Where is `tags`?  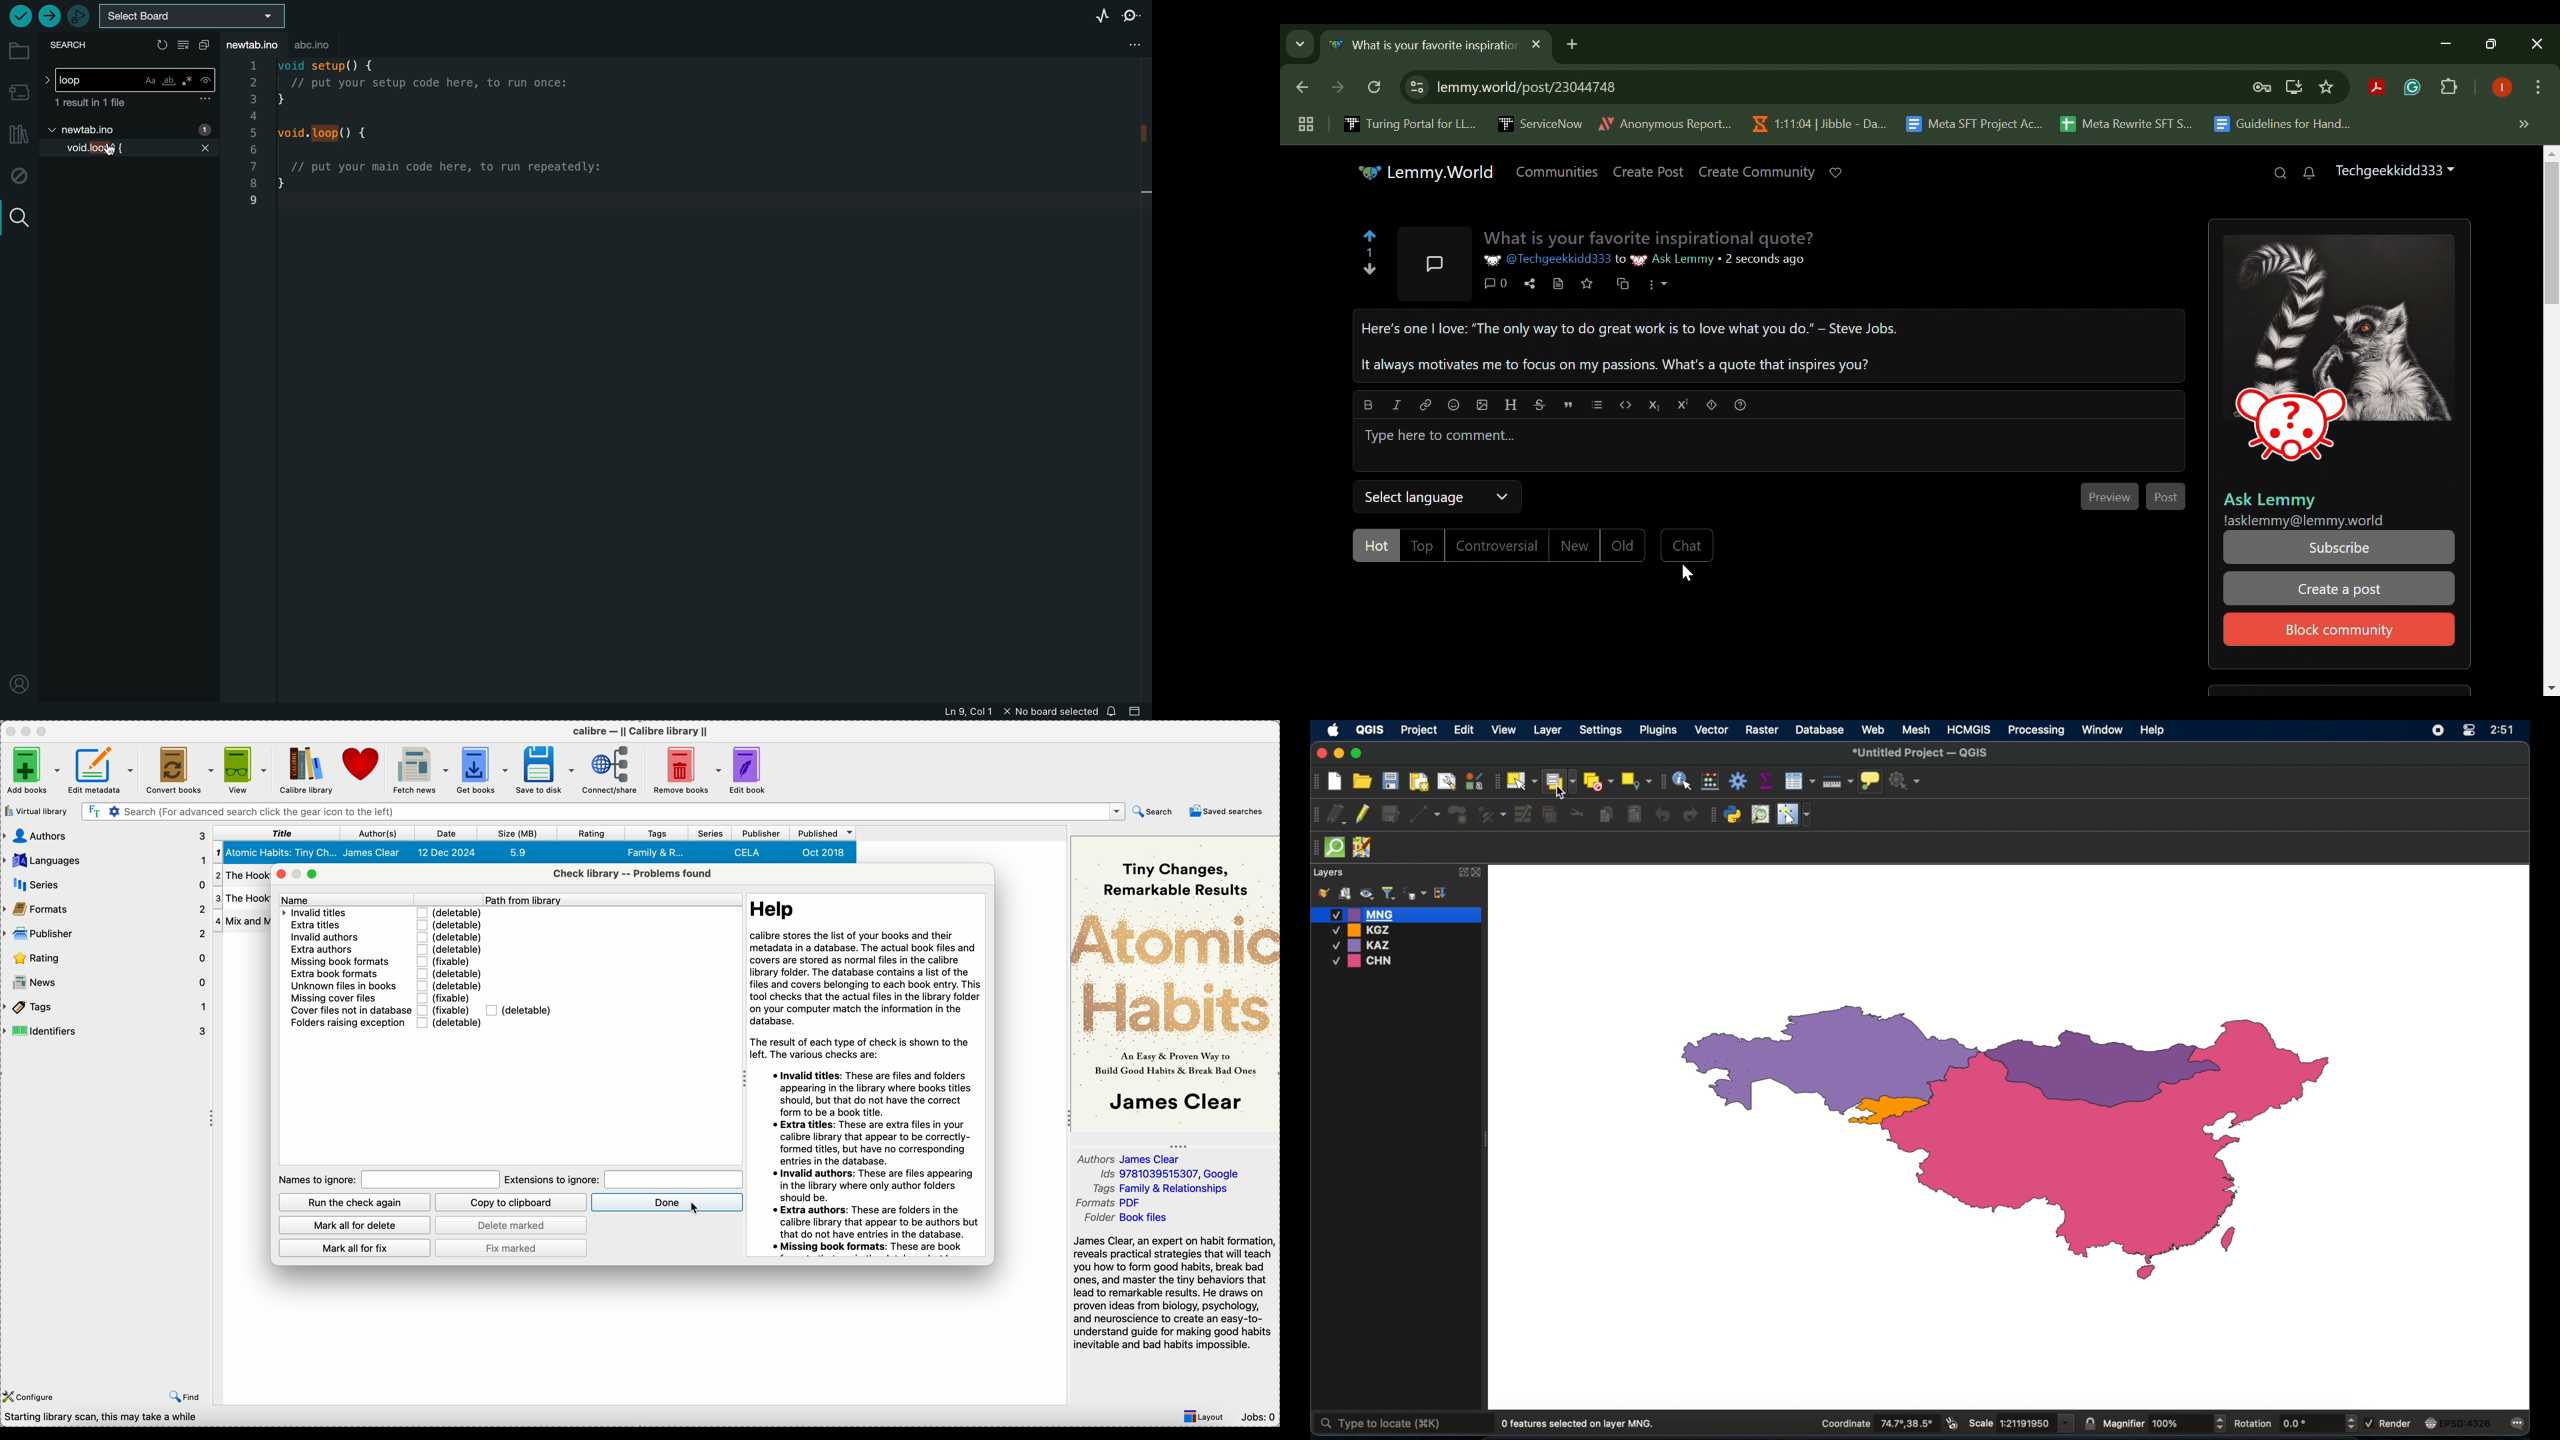
tags is located at coordinates (657, 833).